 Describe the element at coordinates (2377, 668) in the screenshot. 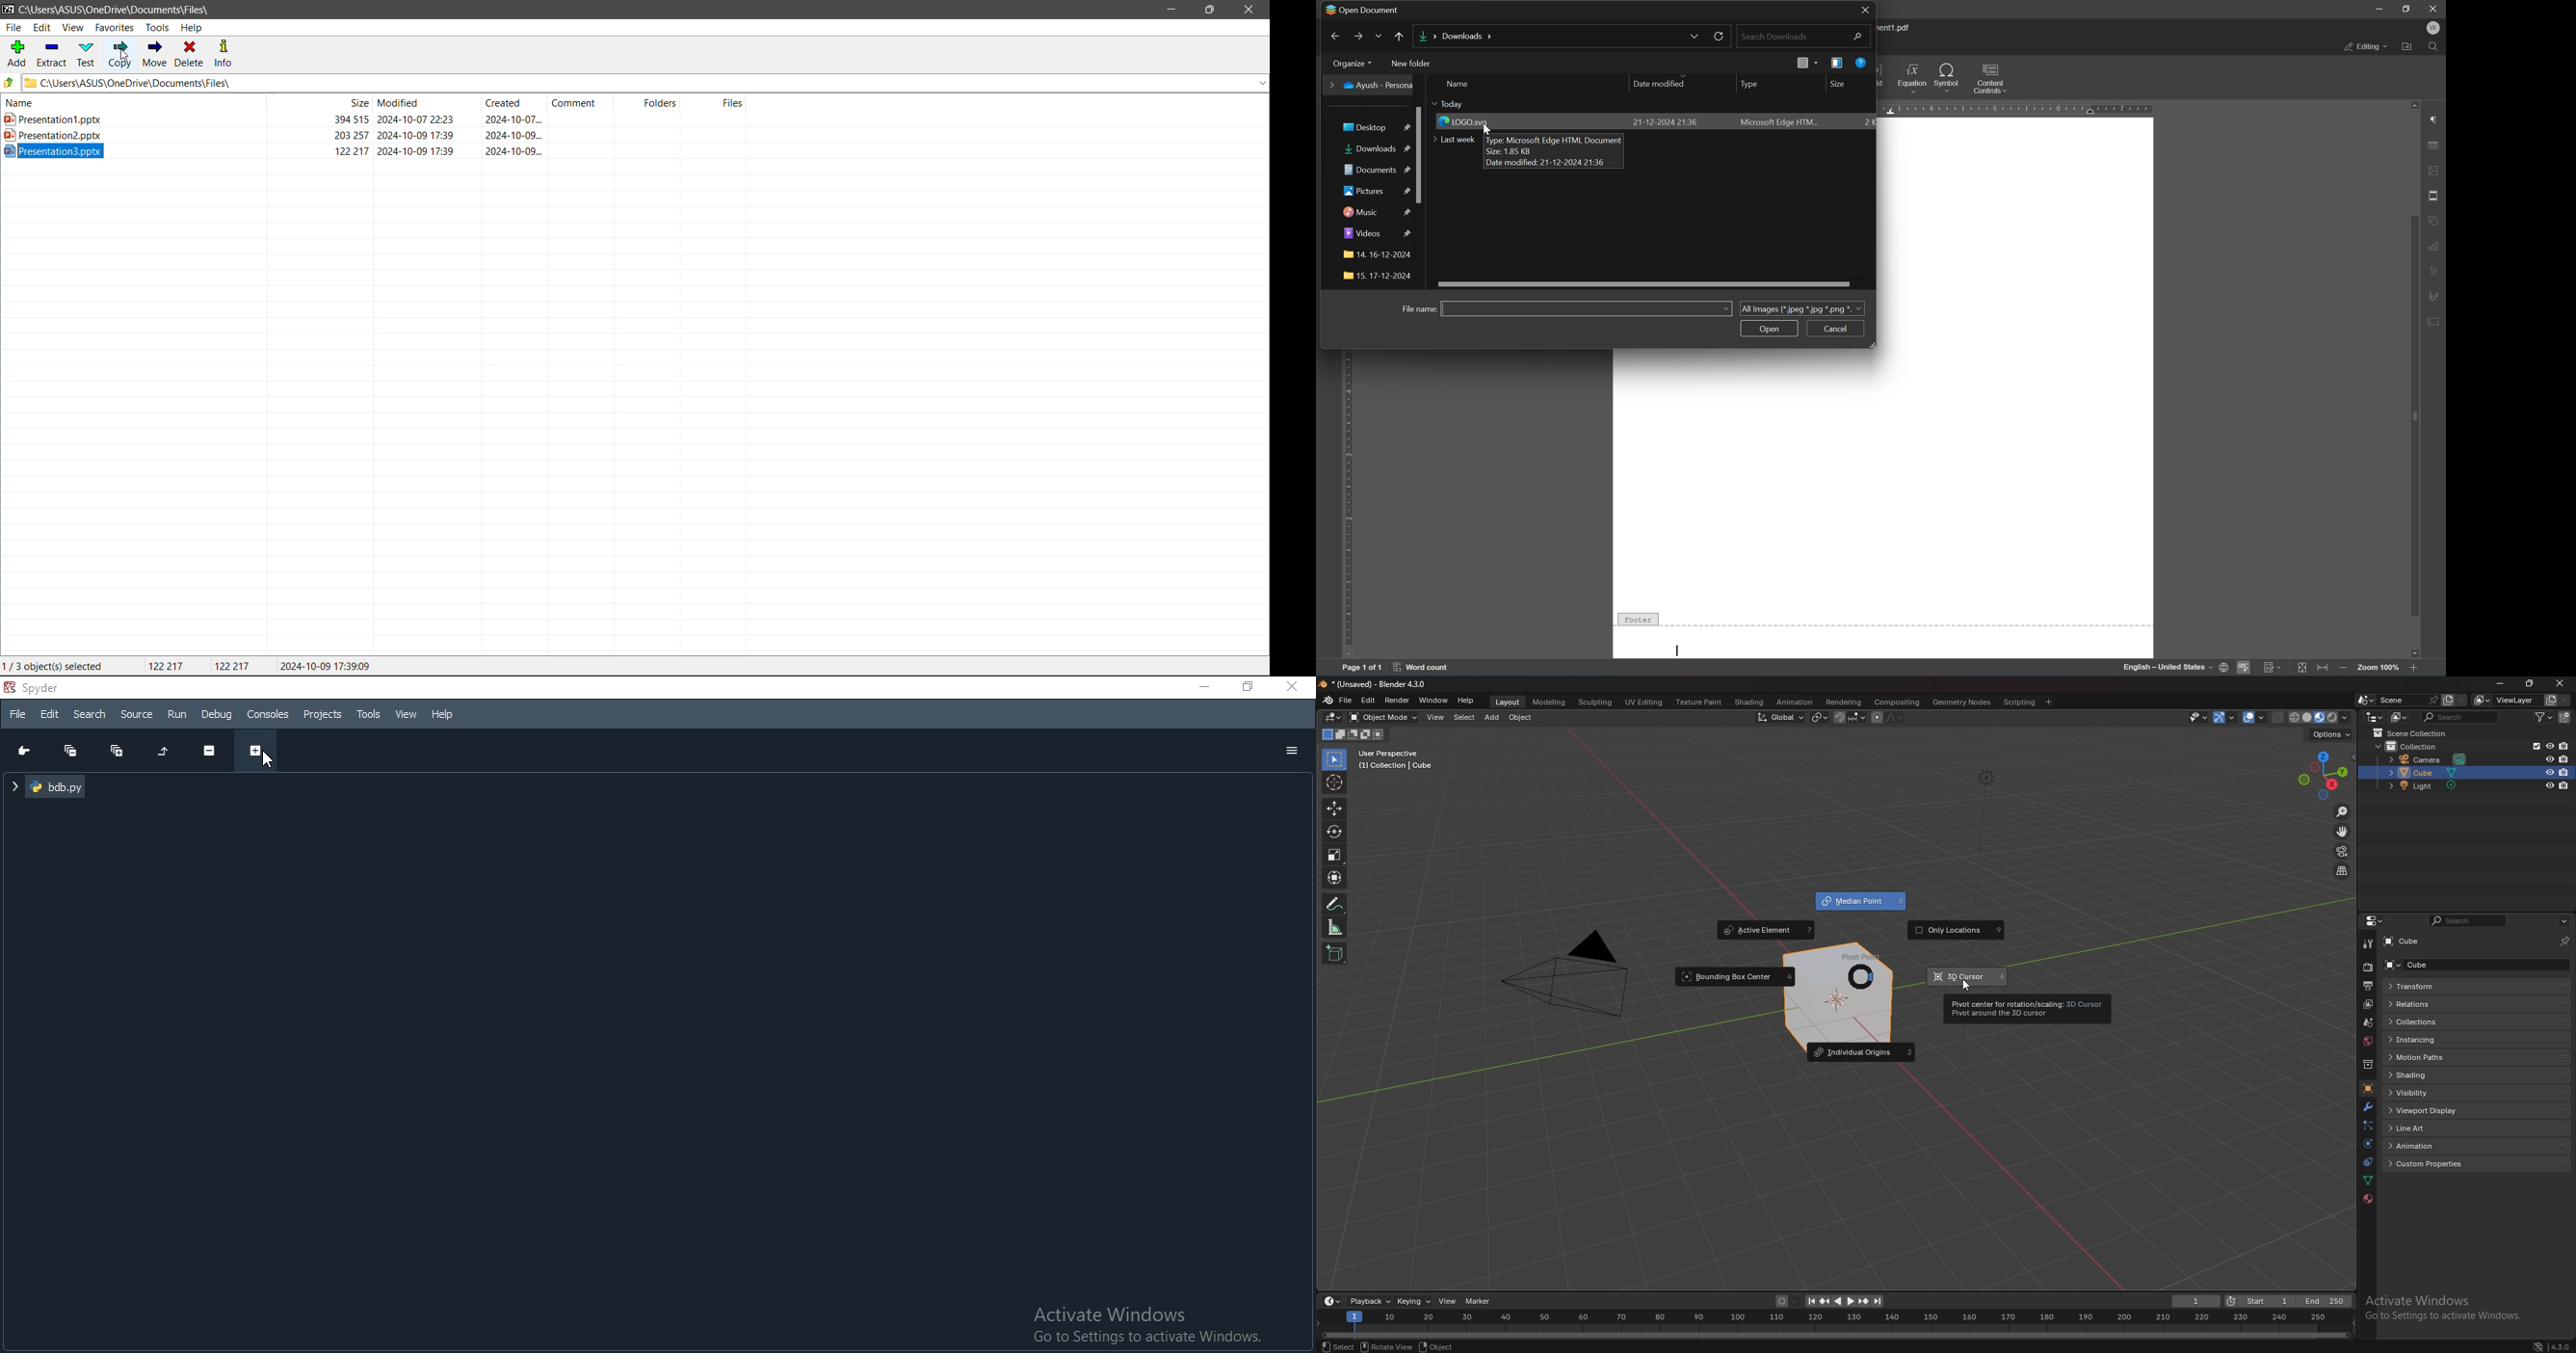

I see `zoom 100%` at that location.